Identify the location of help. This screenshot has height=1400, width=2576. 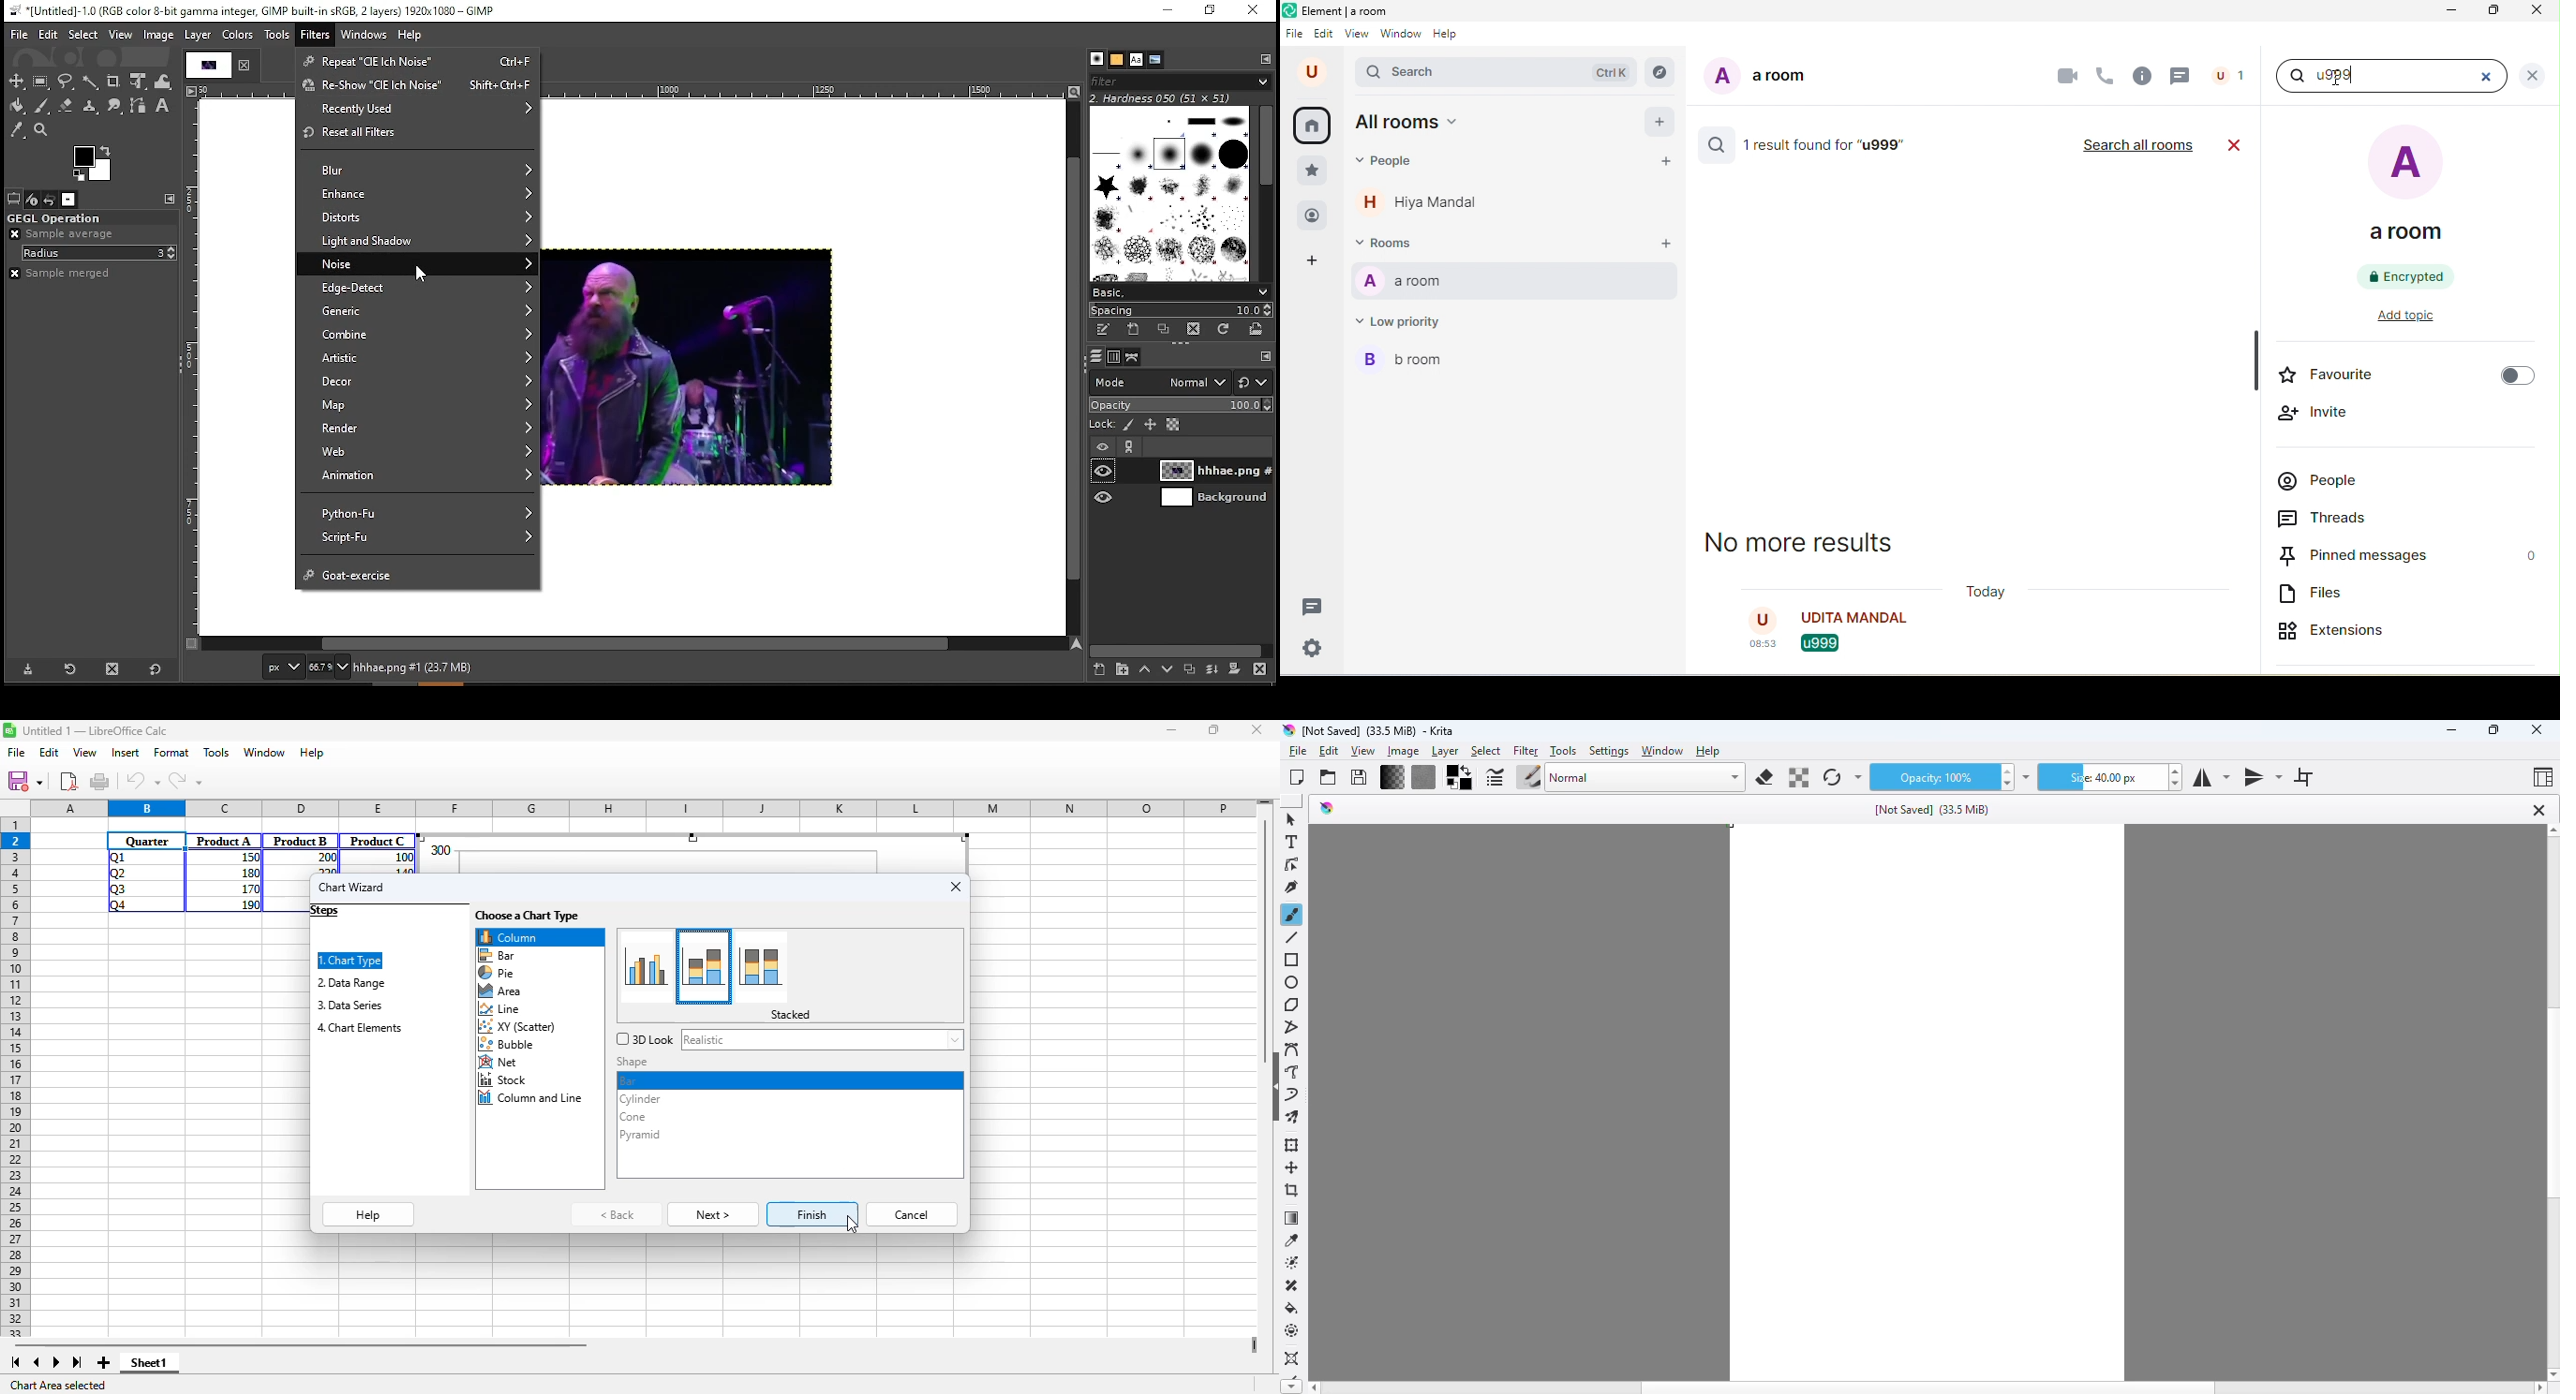
(412, 35).